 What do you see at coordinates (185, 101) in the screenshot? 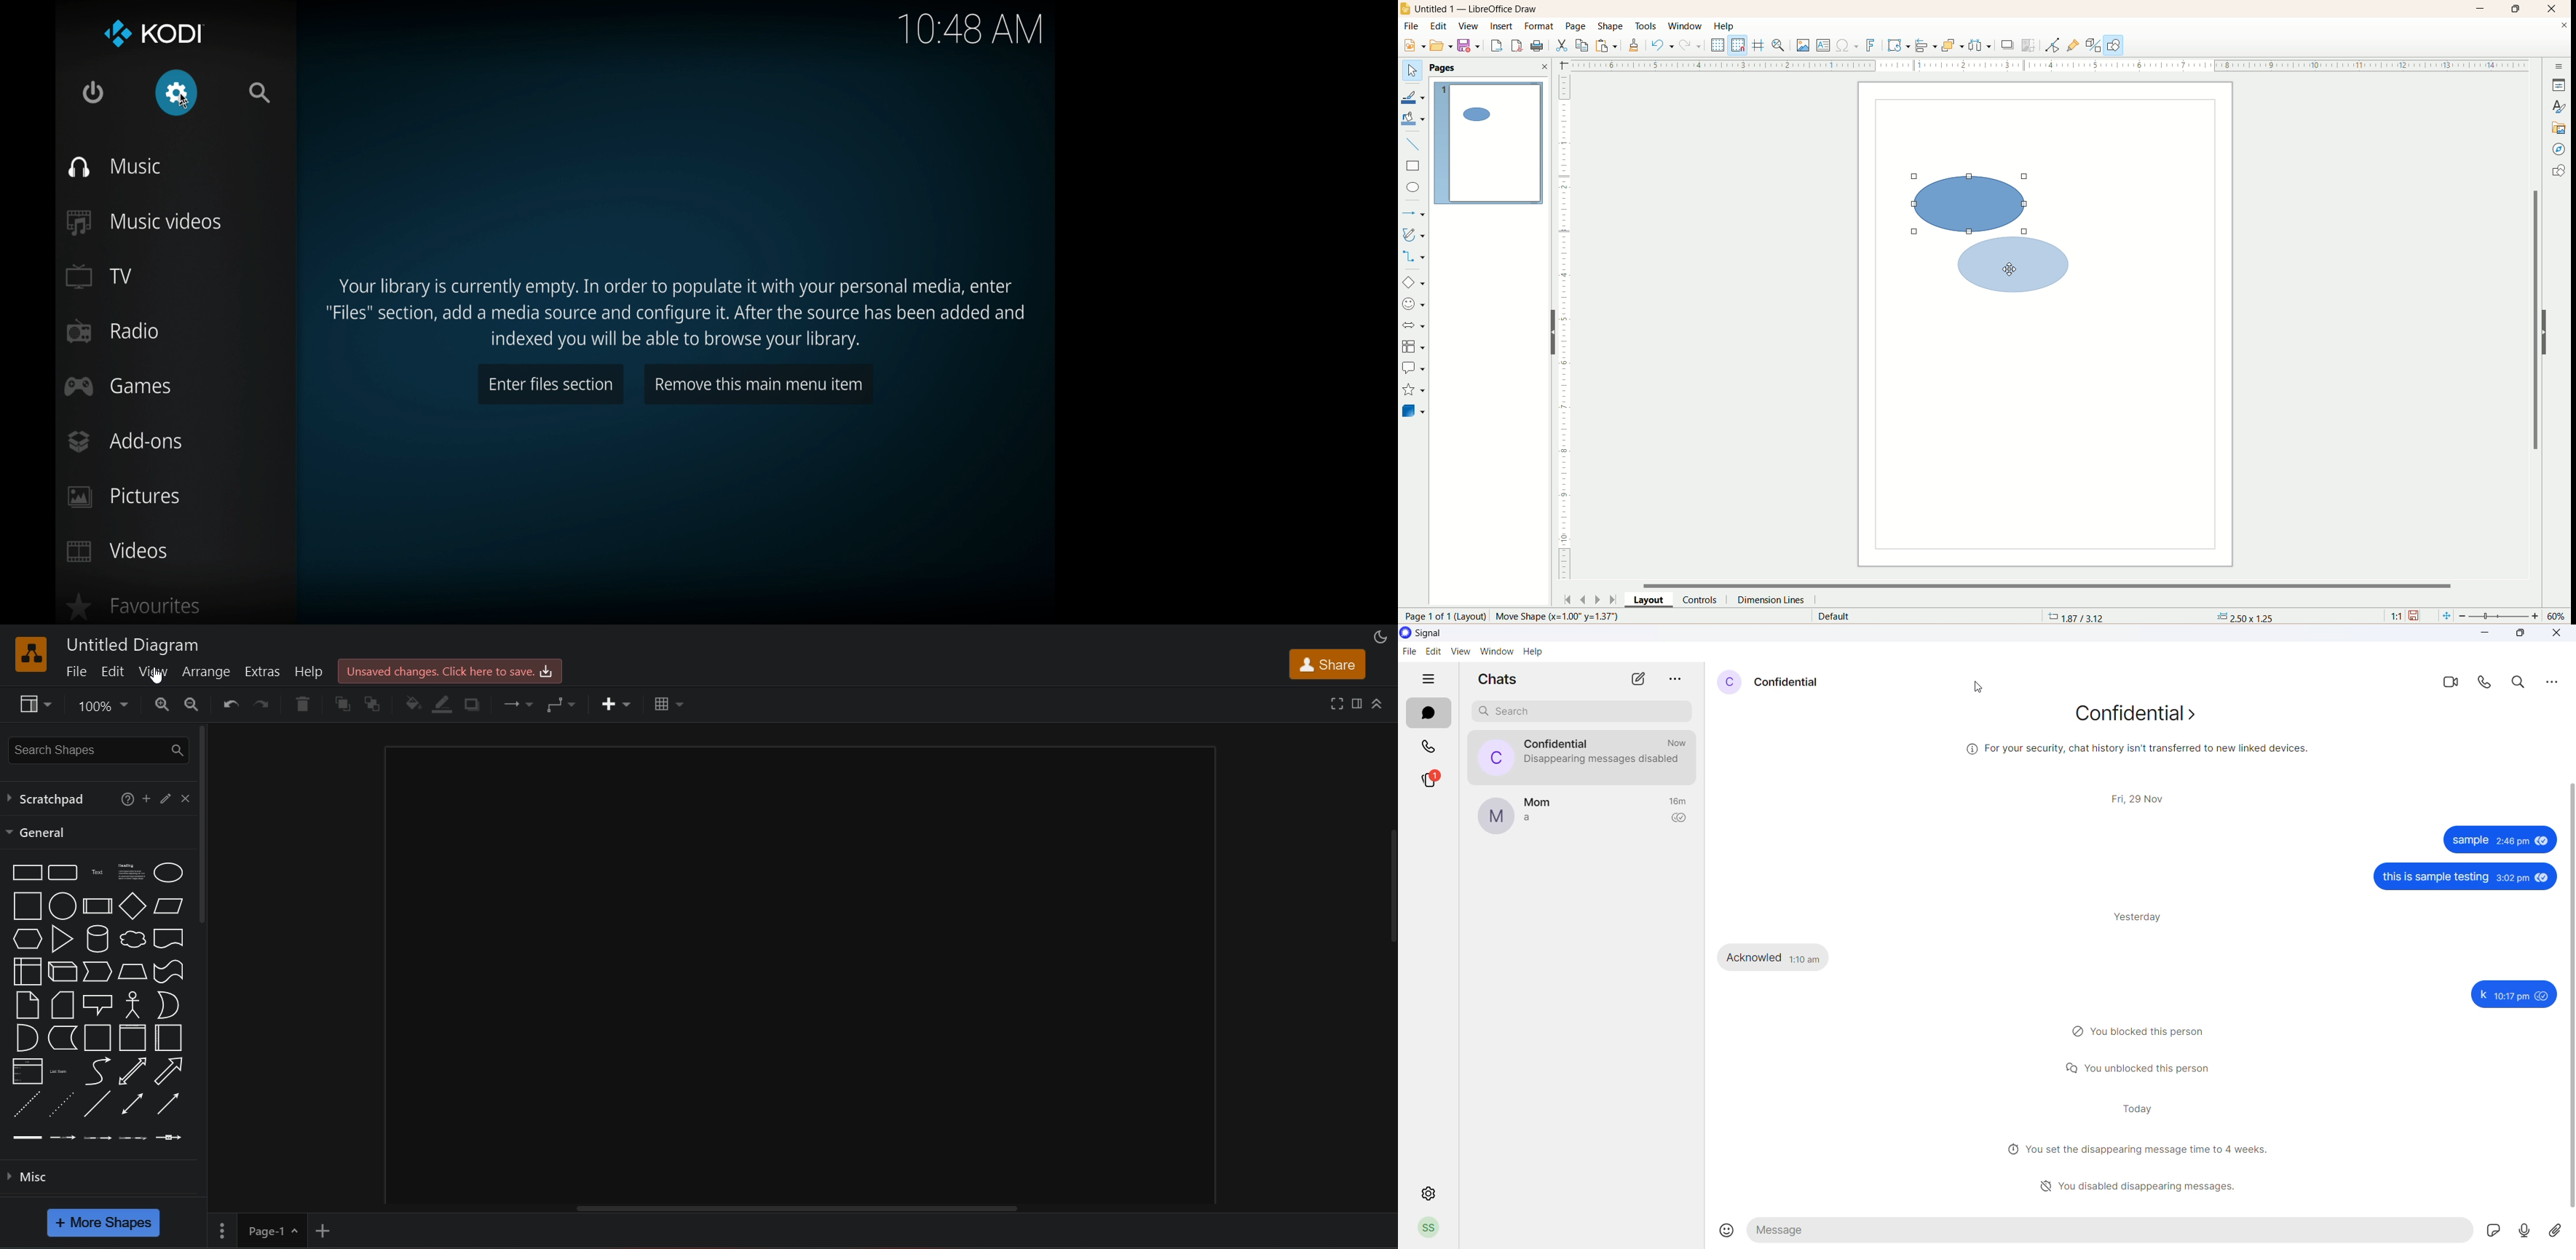
I see `cursor` at bounding box center [185, 101].